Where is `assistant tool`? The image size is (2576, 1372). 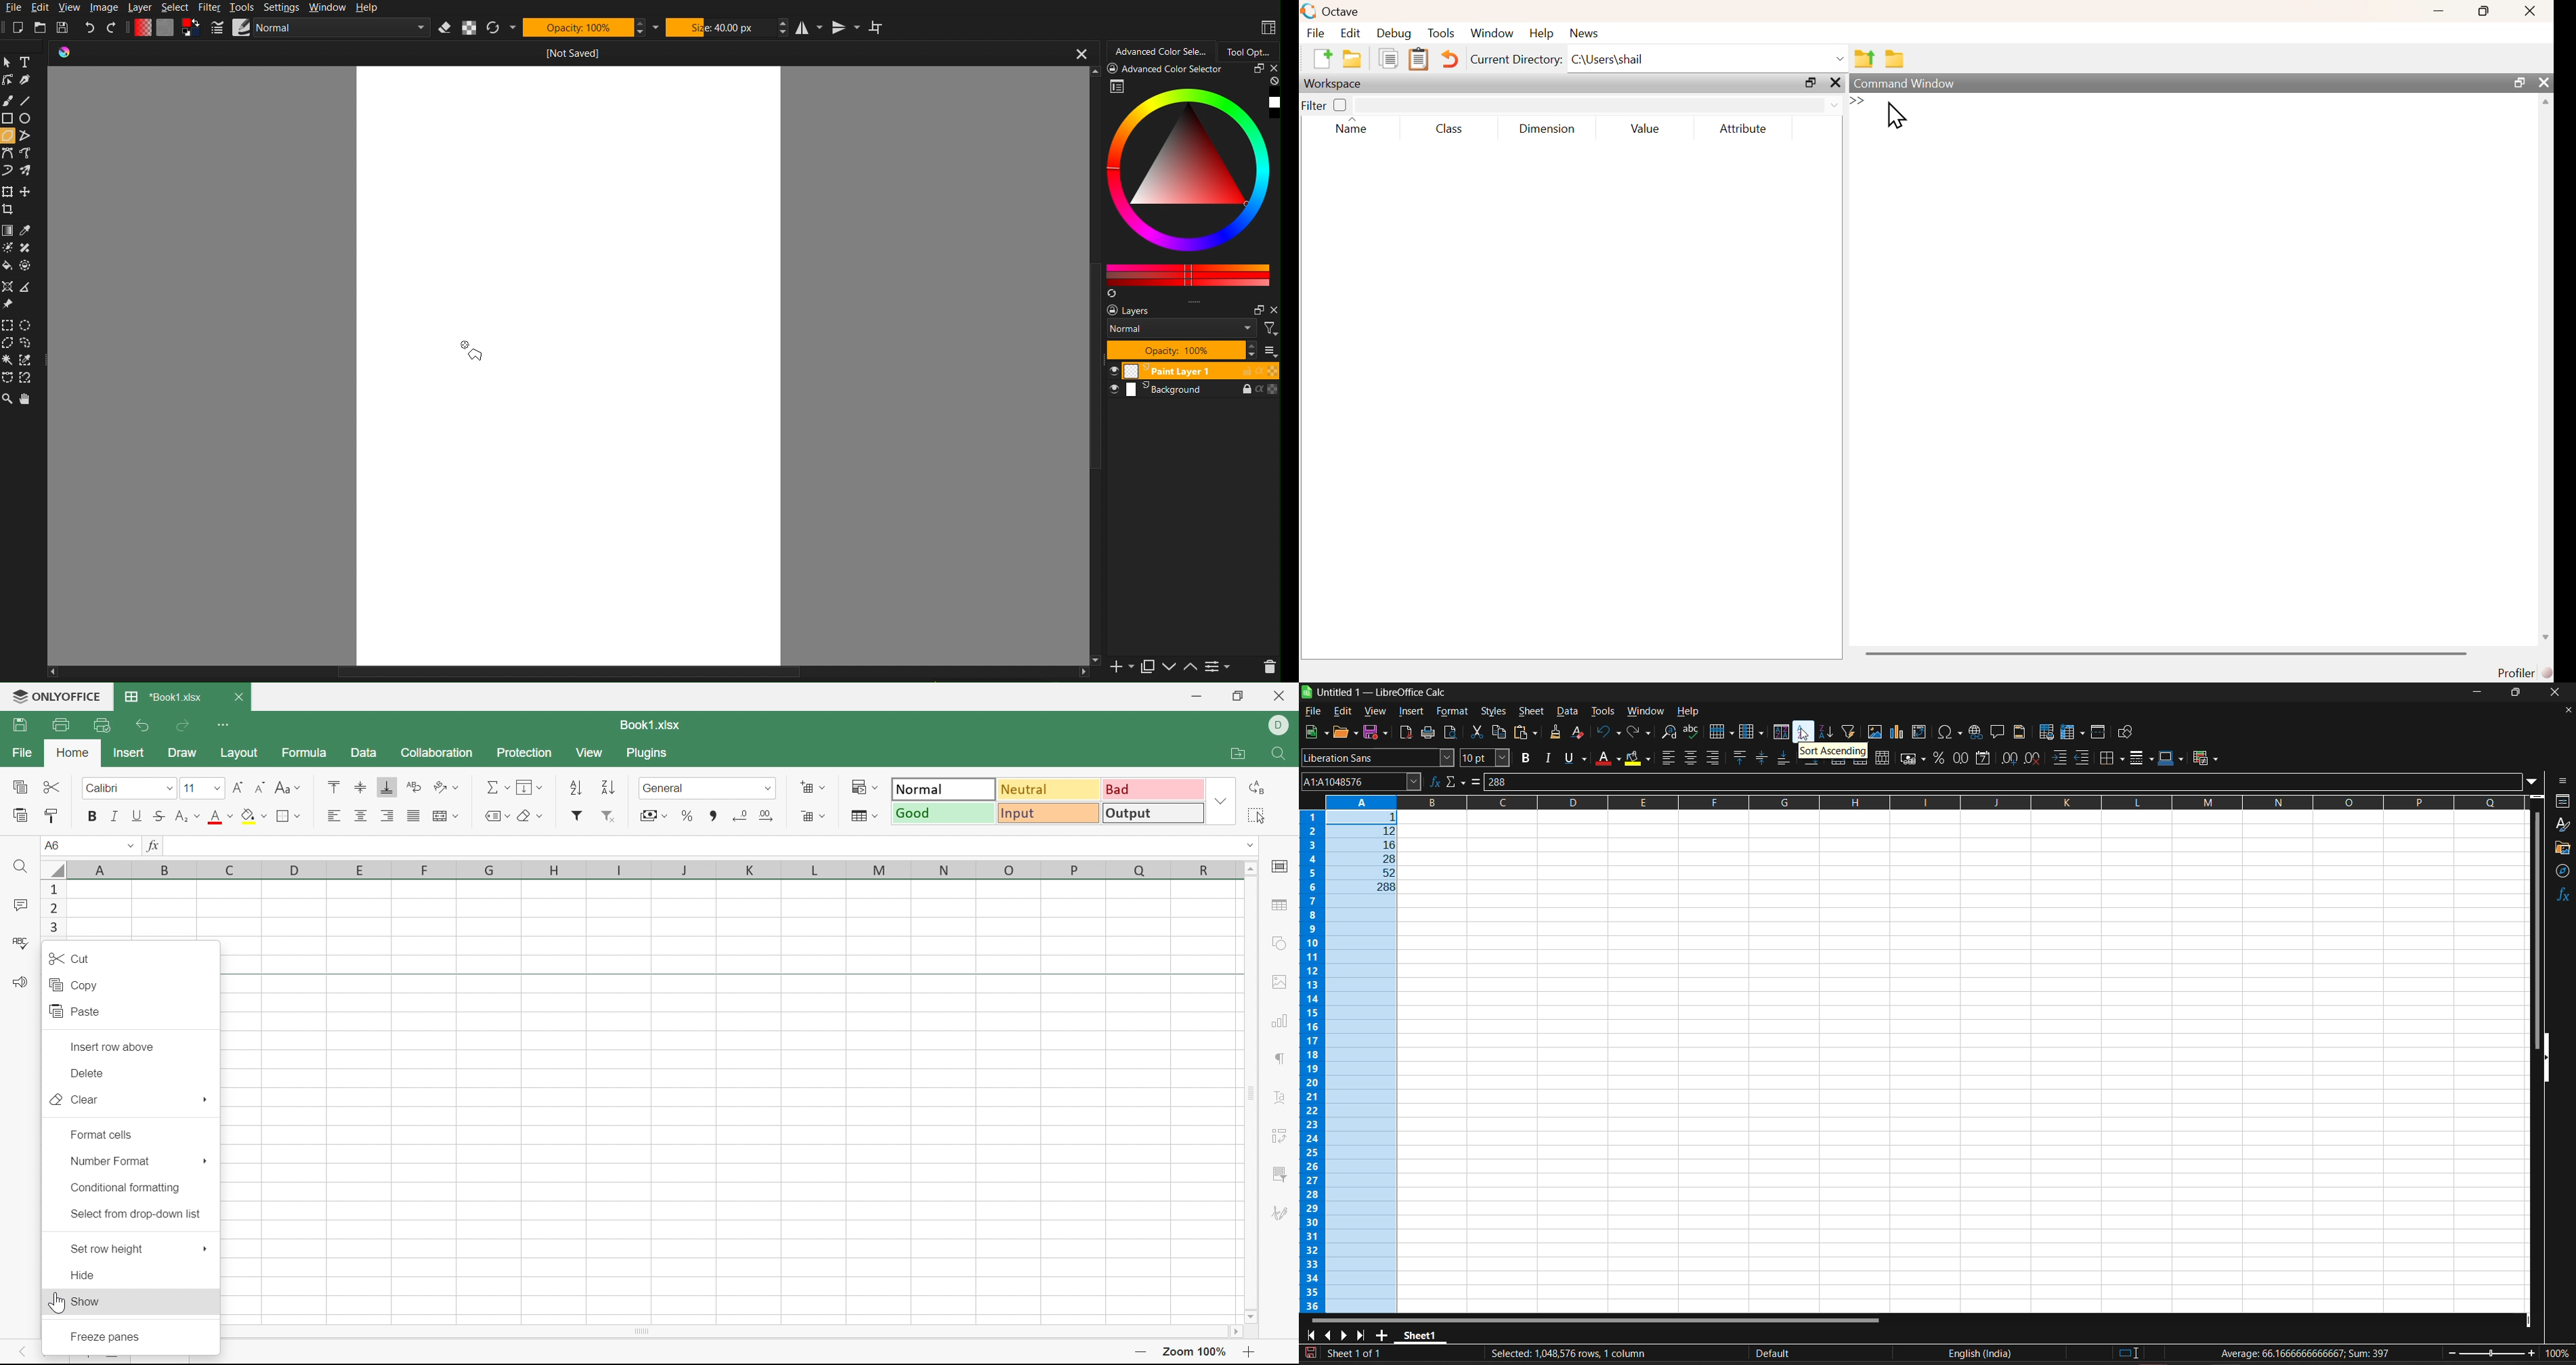 assistant tool is located at coordinates (8, 286).